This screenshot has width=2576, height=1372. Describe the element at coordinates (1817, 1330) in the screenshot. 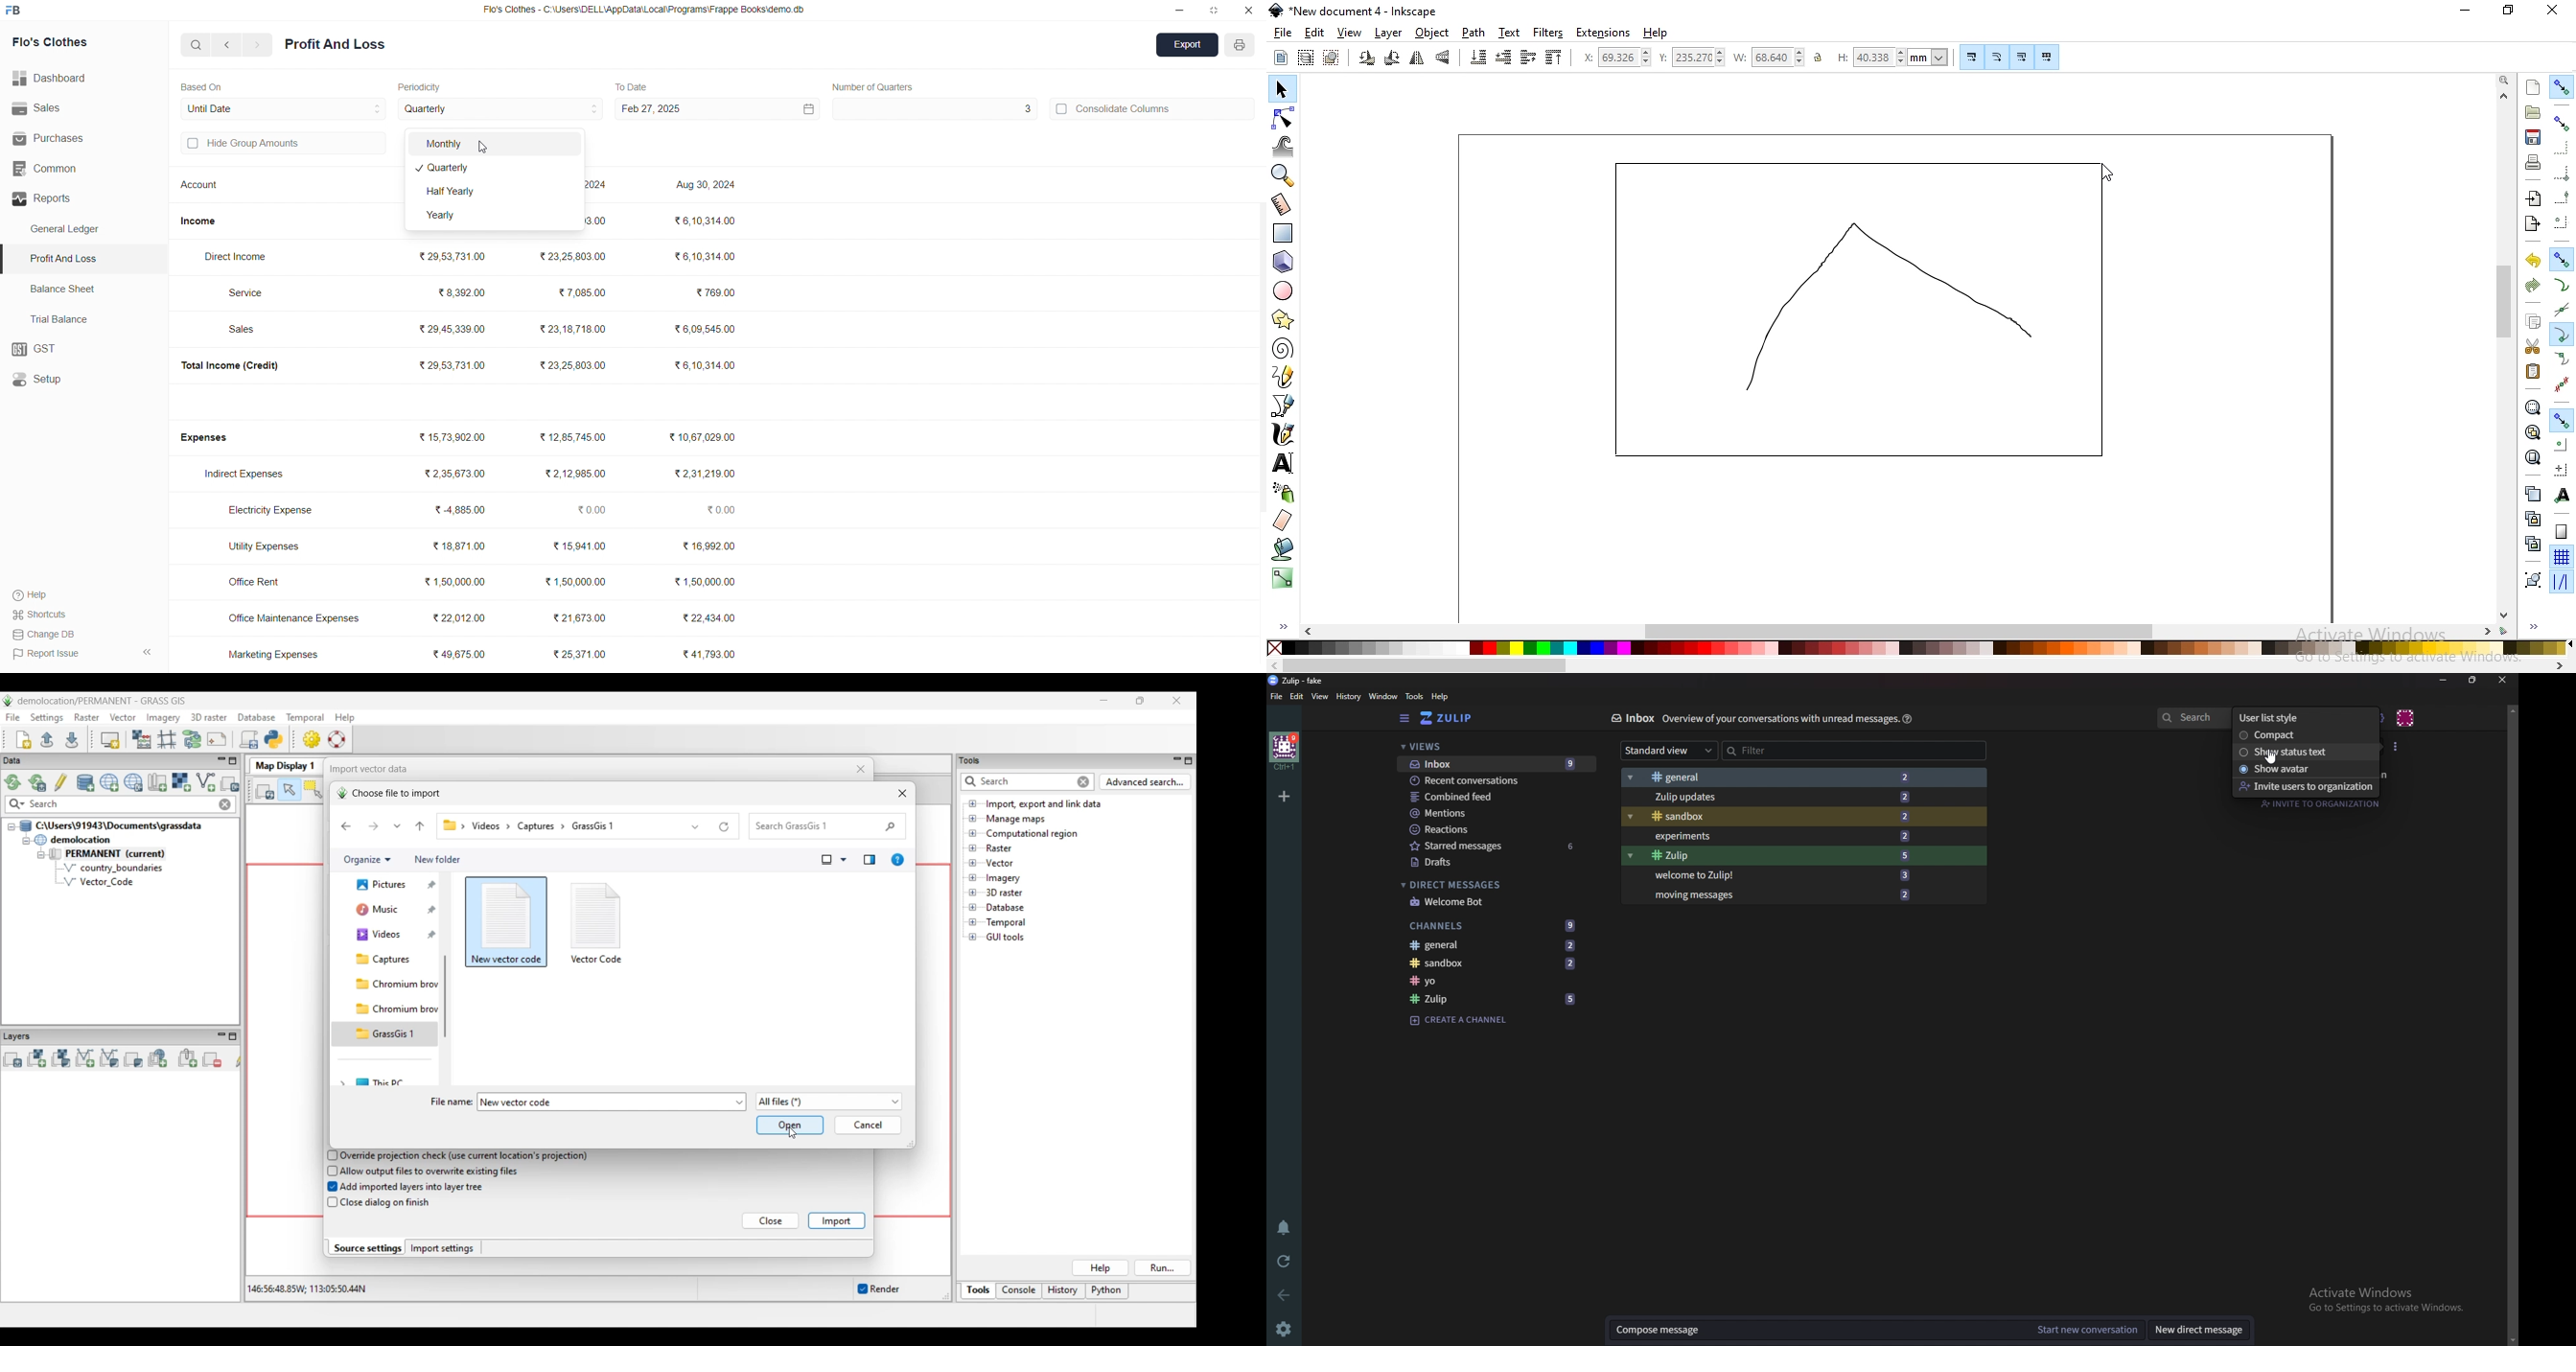

I see `Compose message` at that location.